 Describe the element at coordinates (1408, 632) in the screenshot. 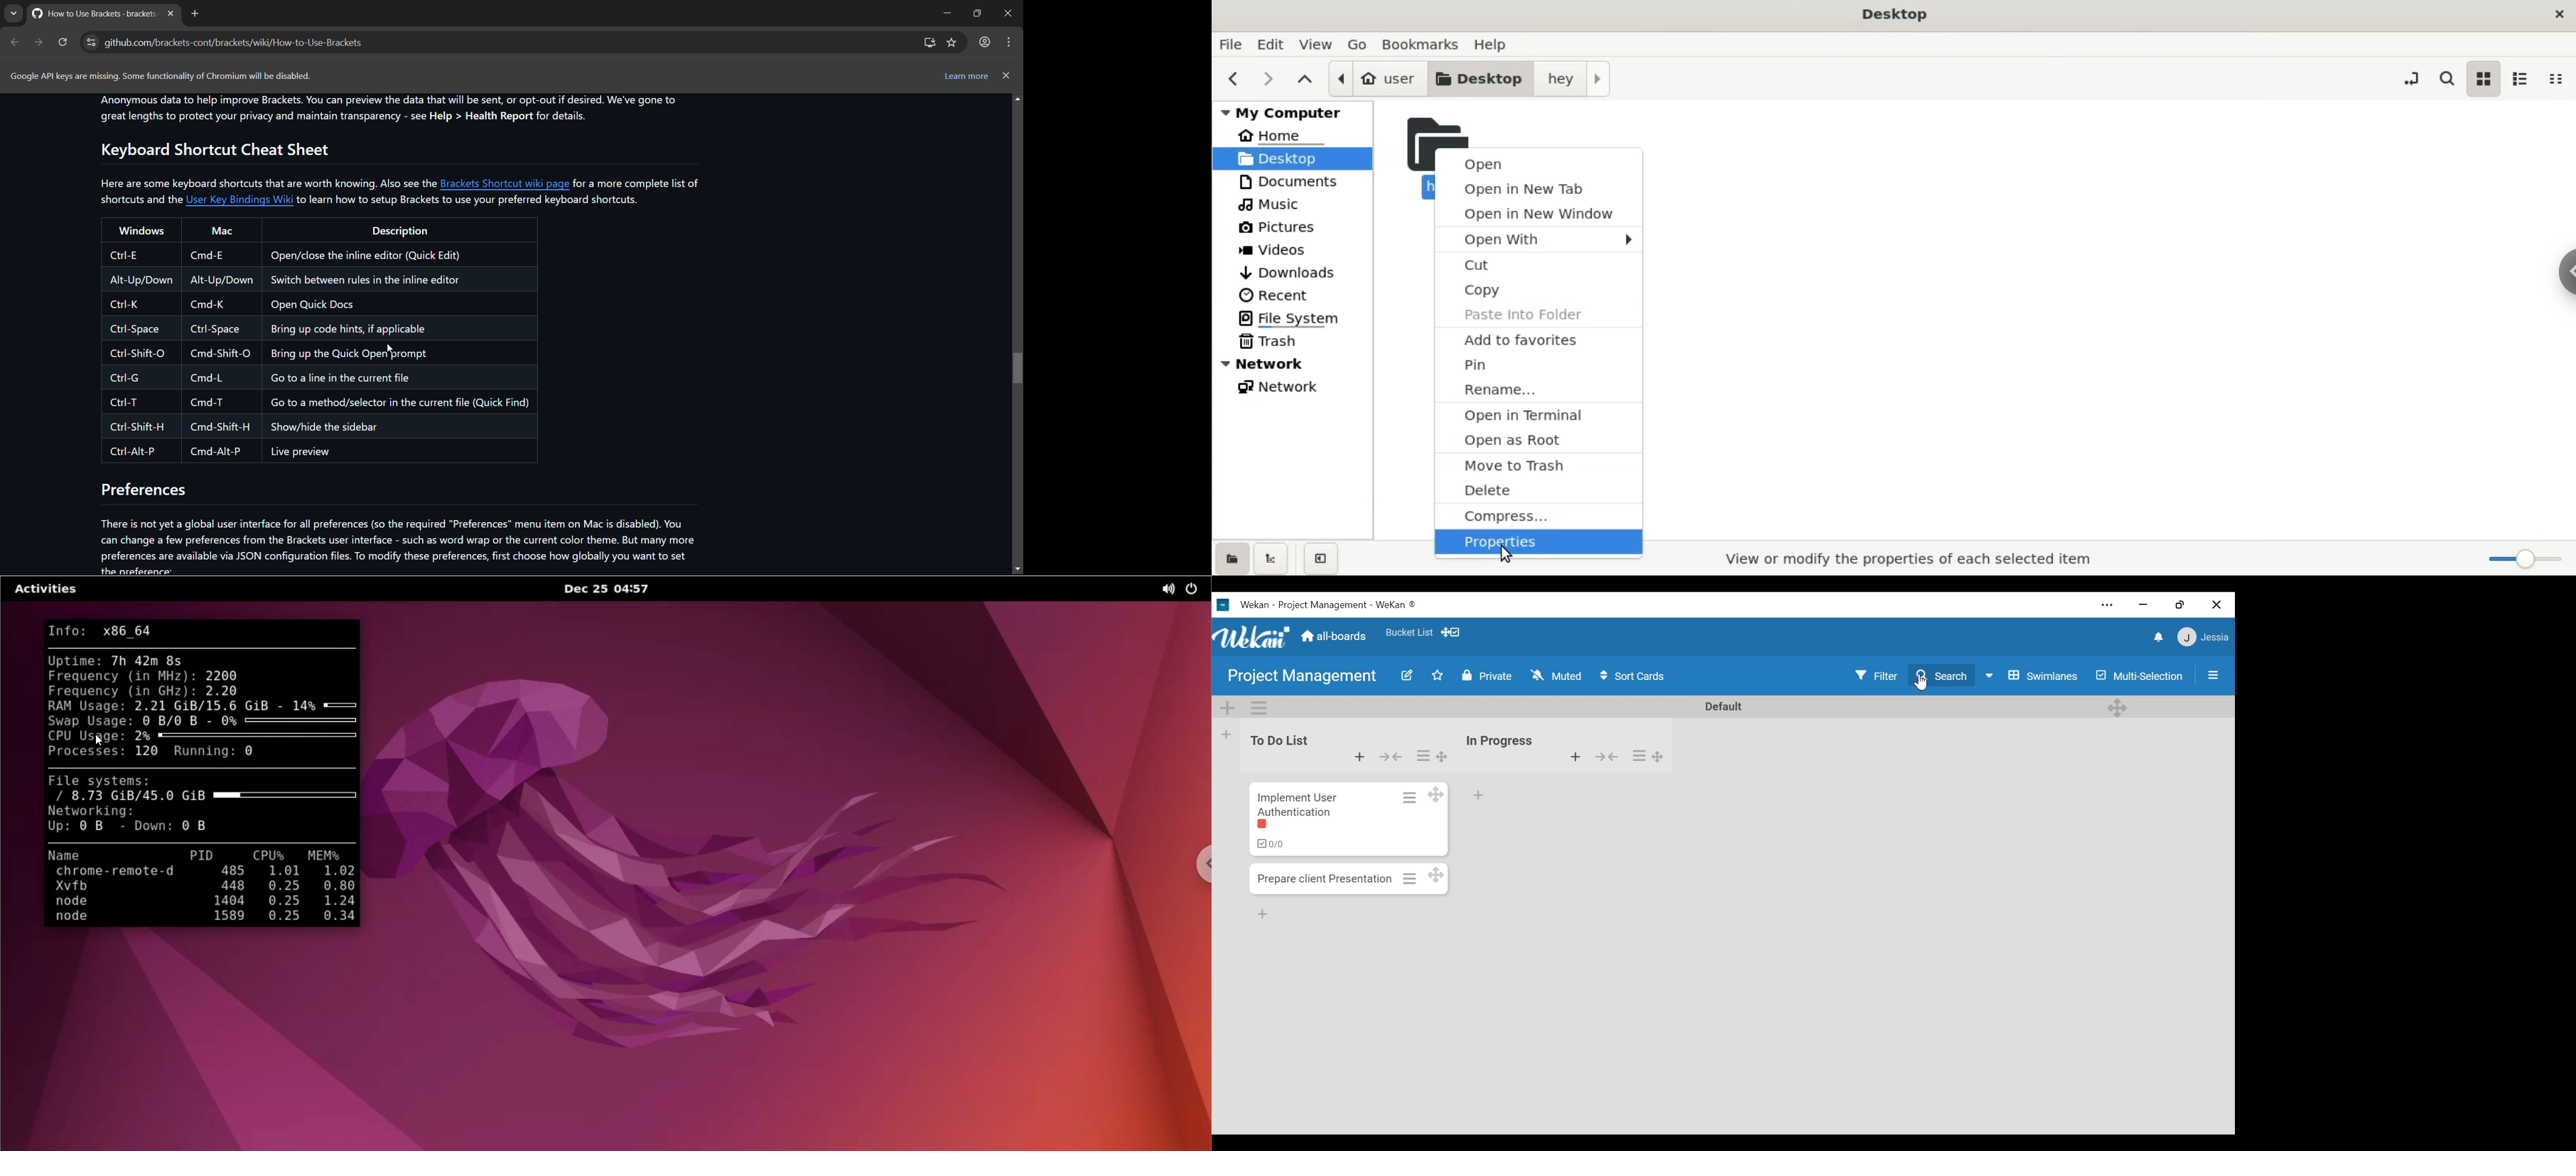

I see `Favorites` at that location.